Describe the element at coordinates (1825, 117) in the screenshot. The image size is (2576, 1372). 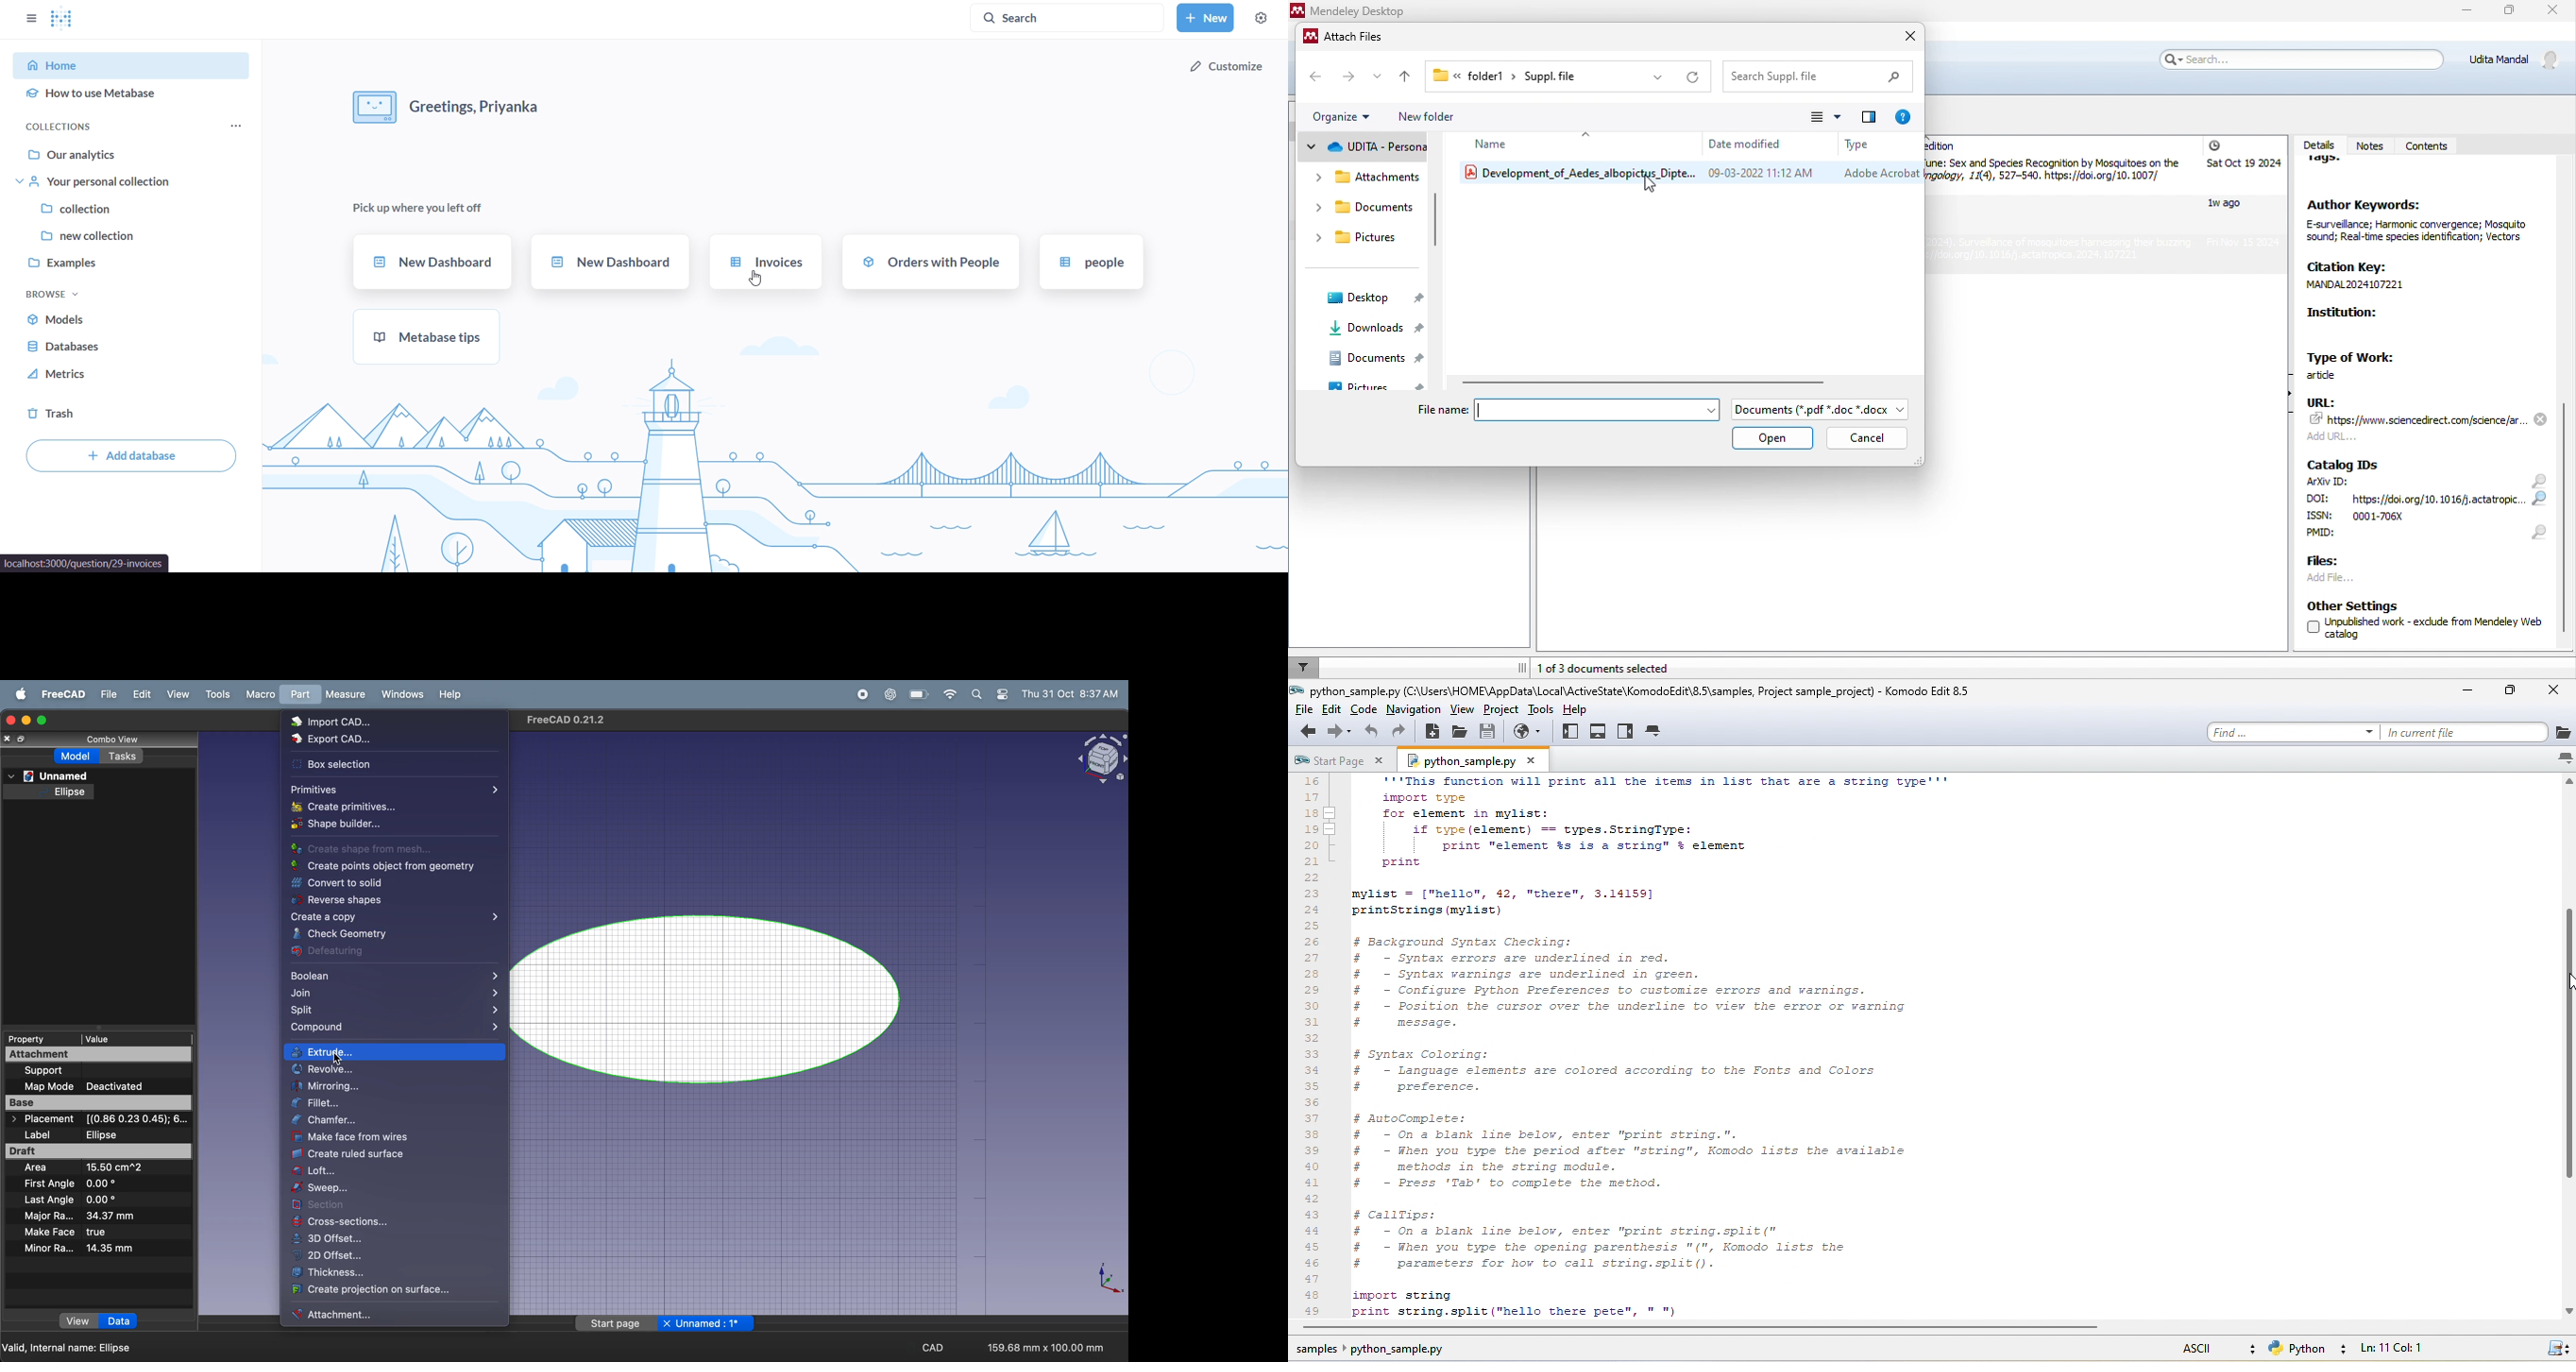
I see `change view` at that location.